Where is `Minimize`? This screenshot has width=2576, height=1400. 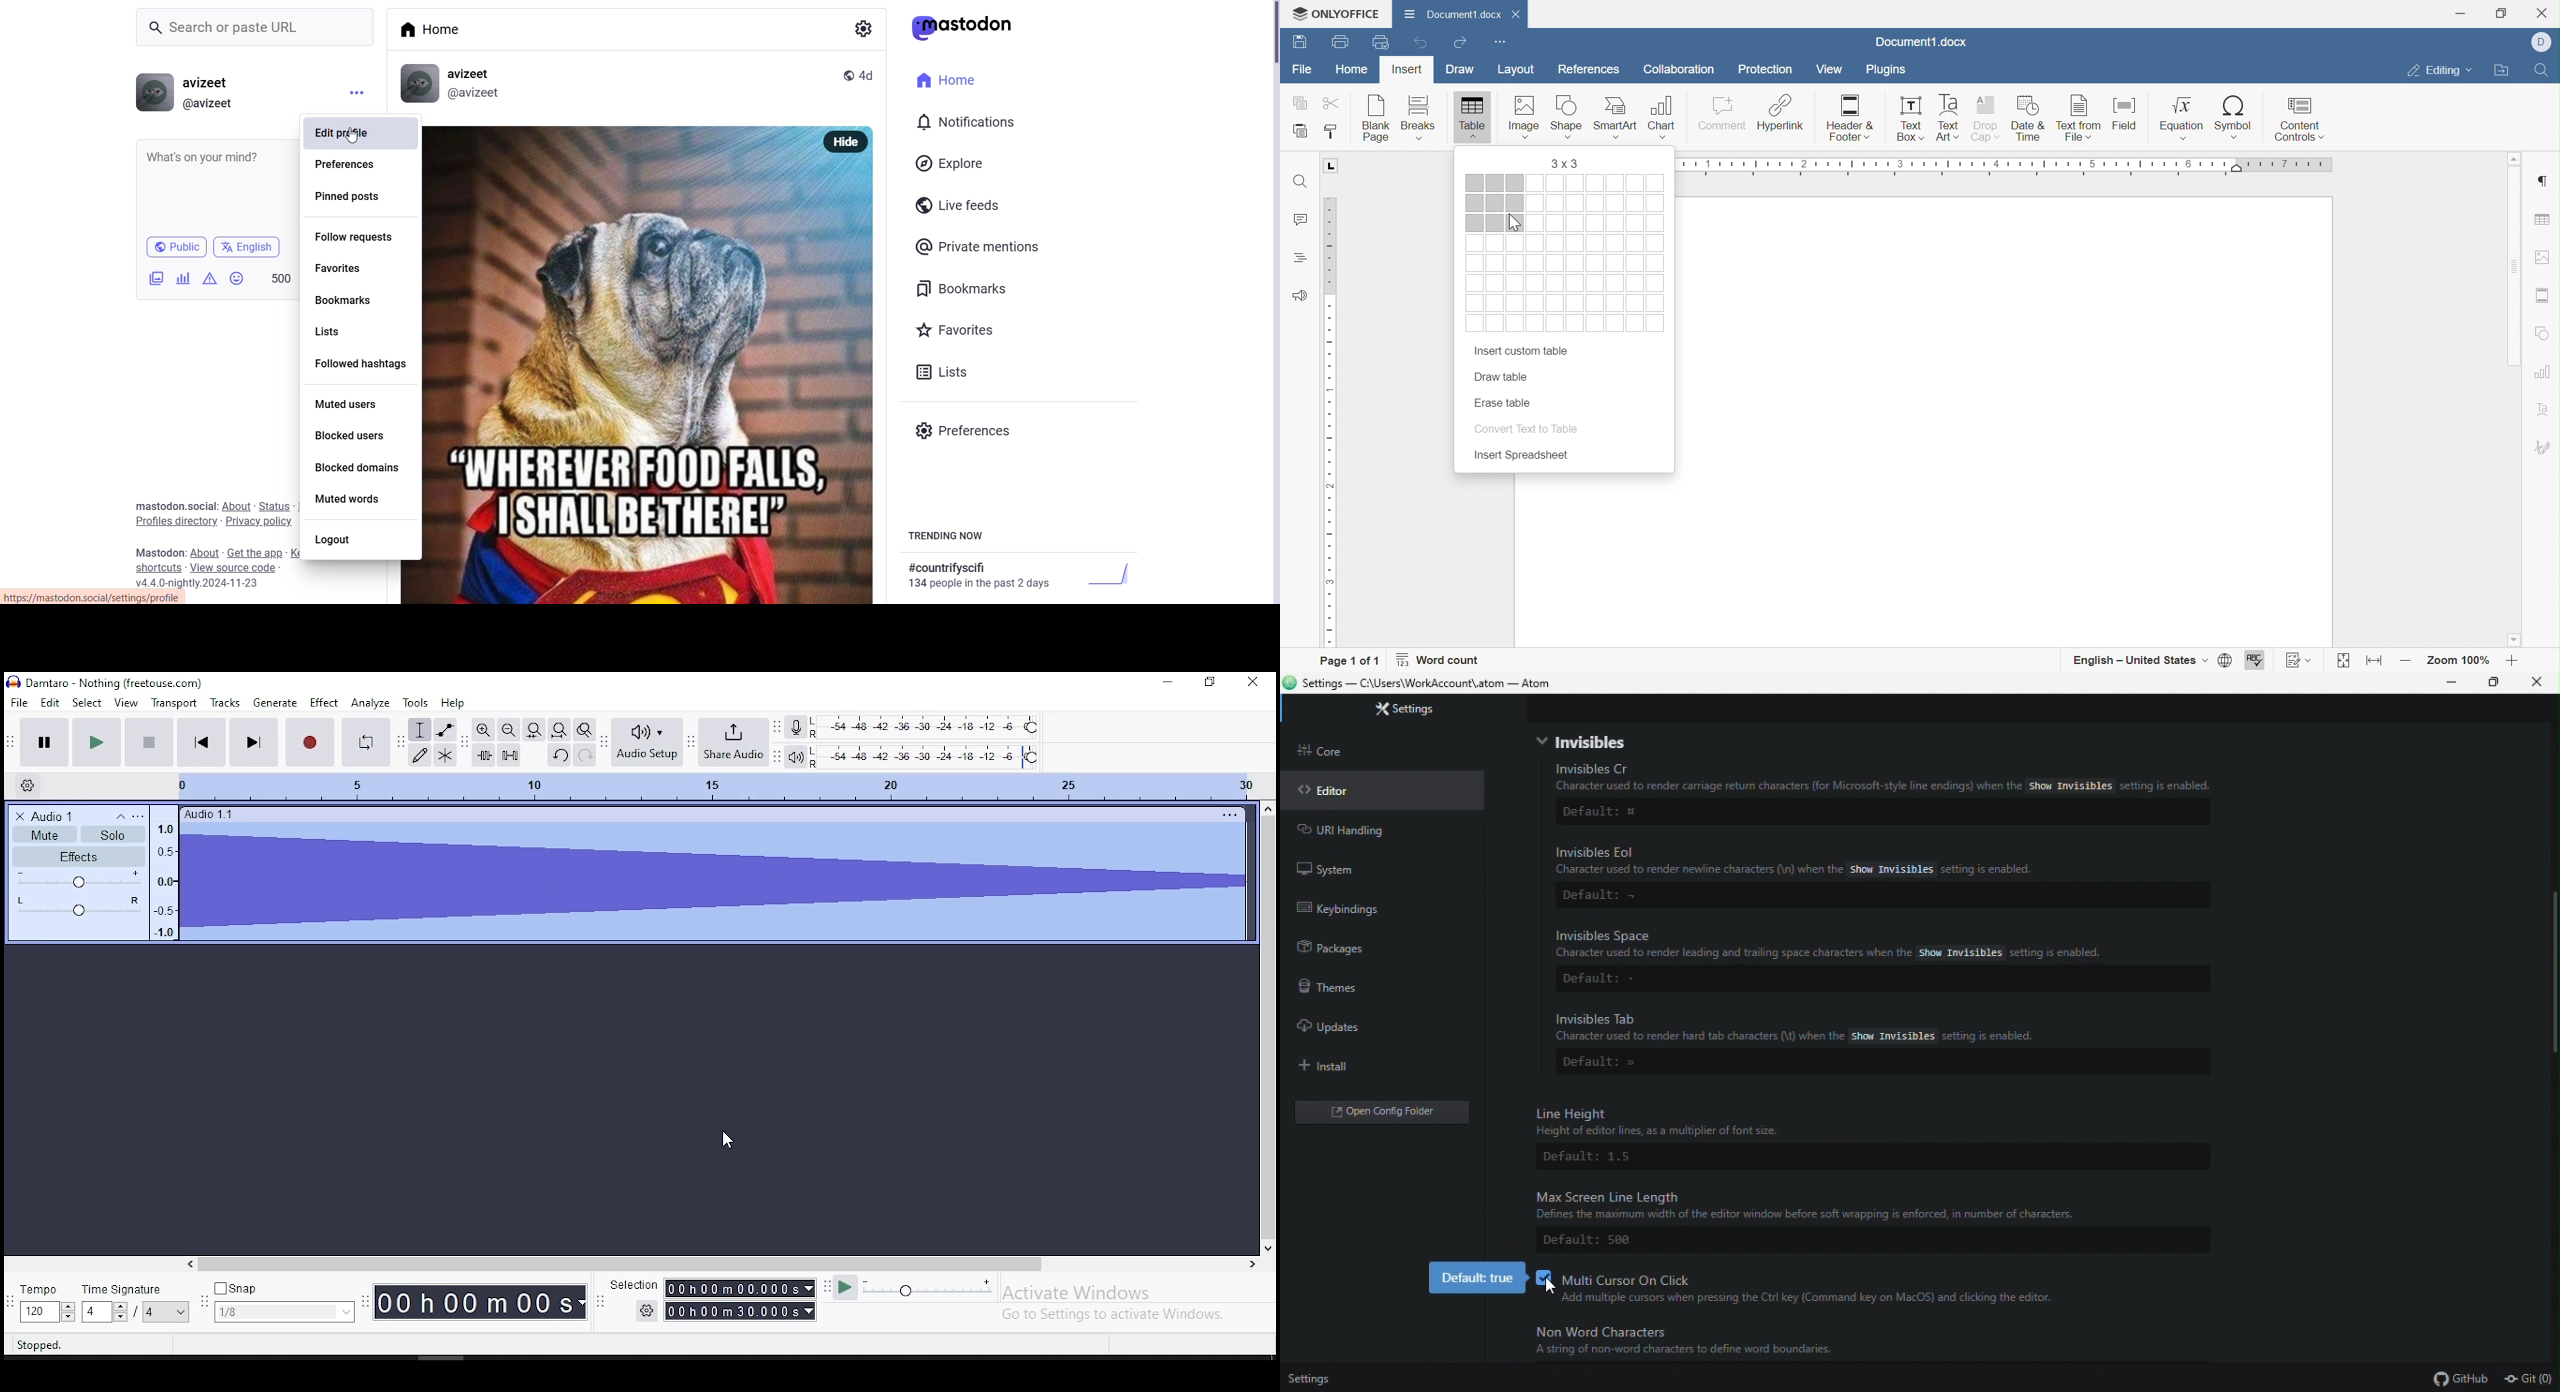 Minimize is located at coordinates (2445, 684).